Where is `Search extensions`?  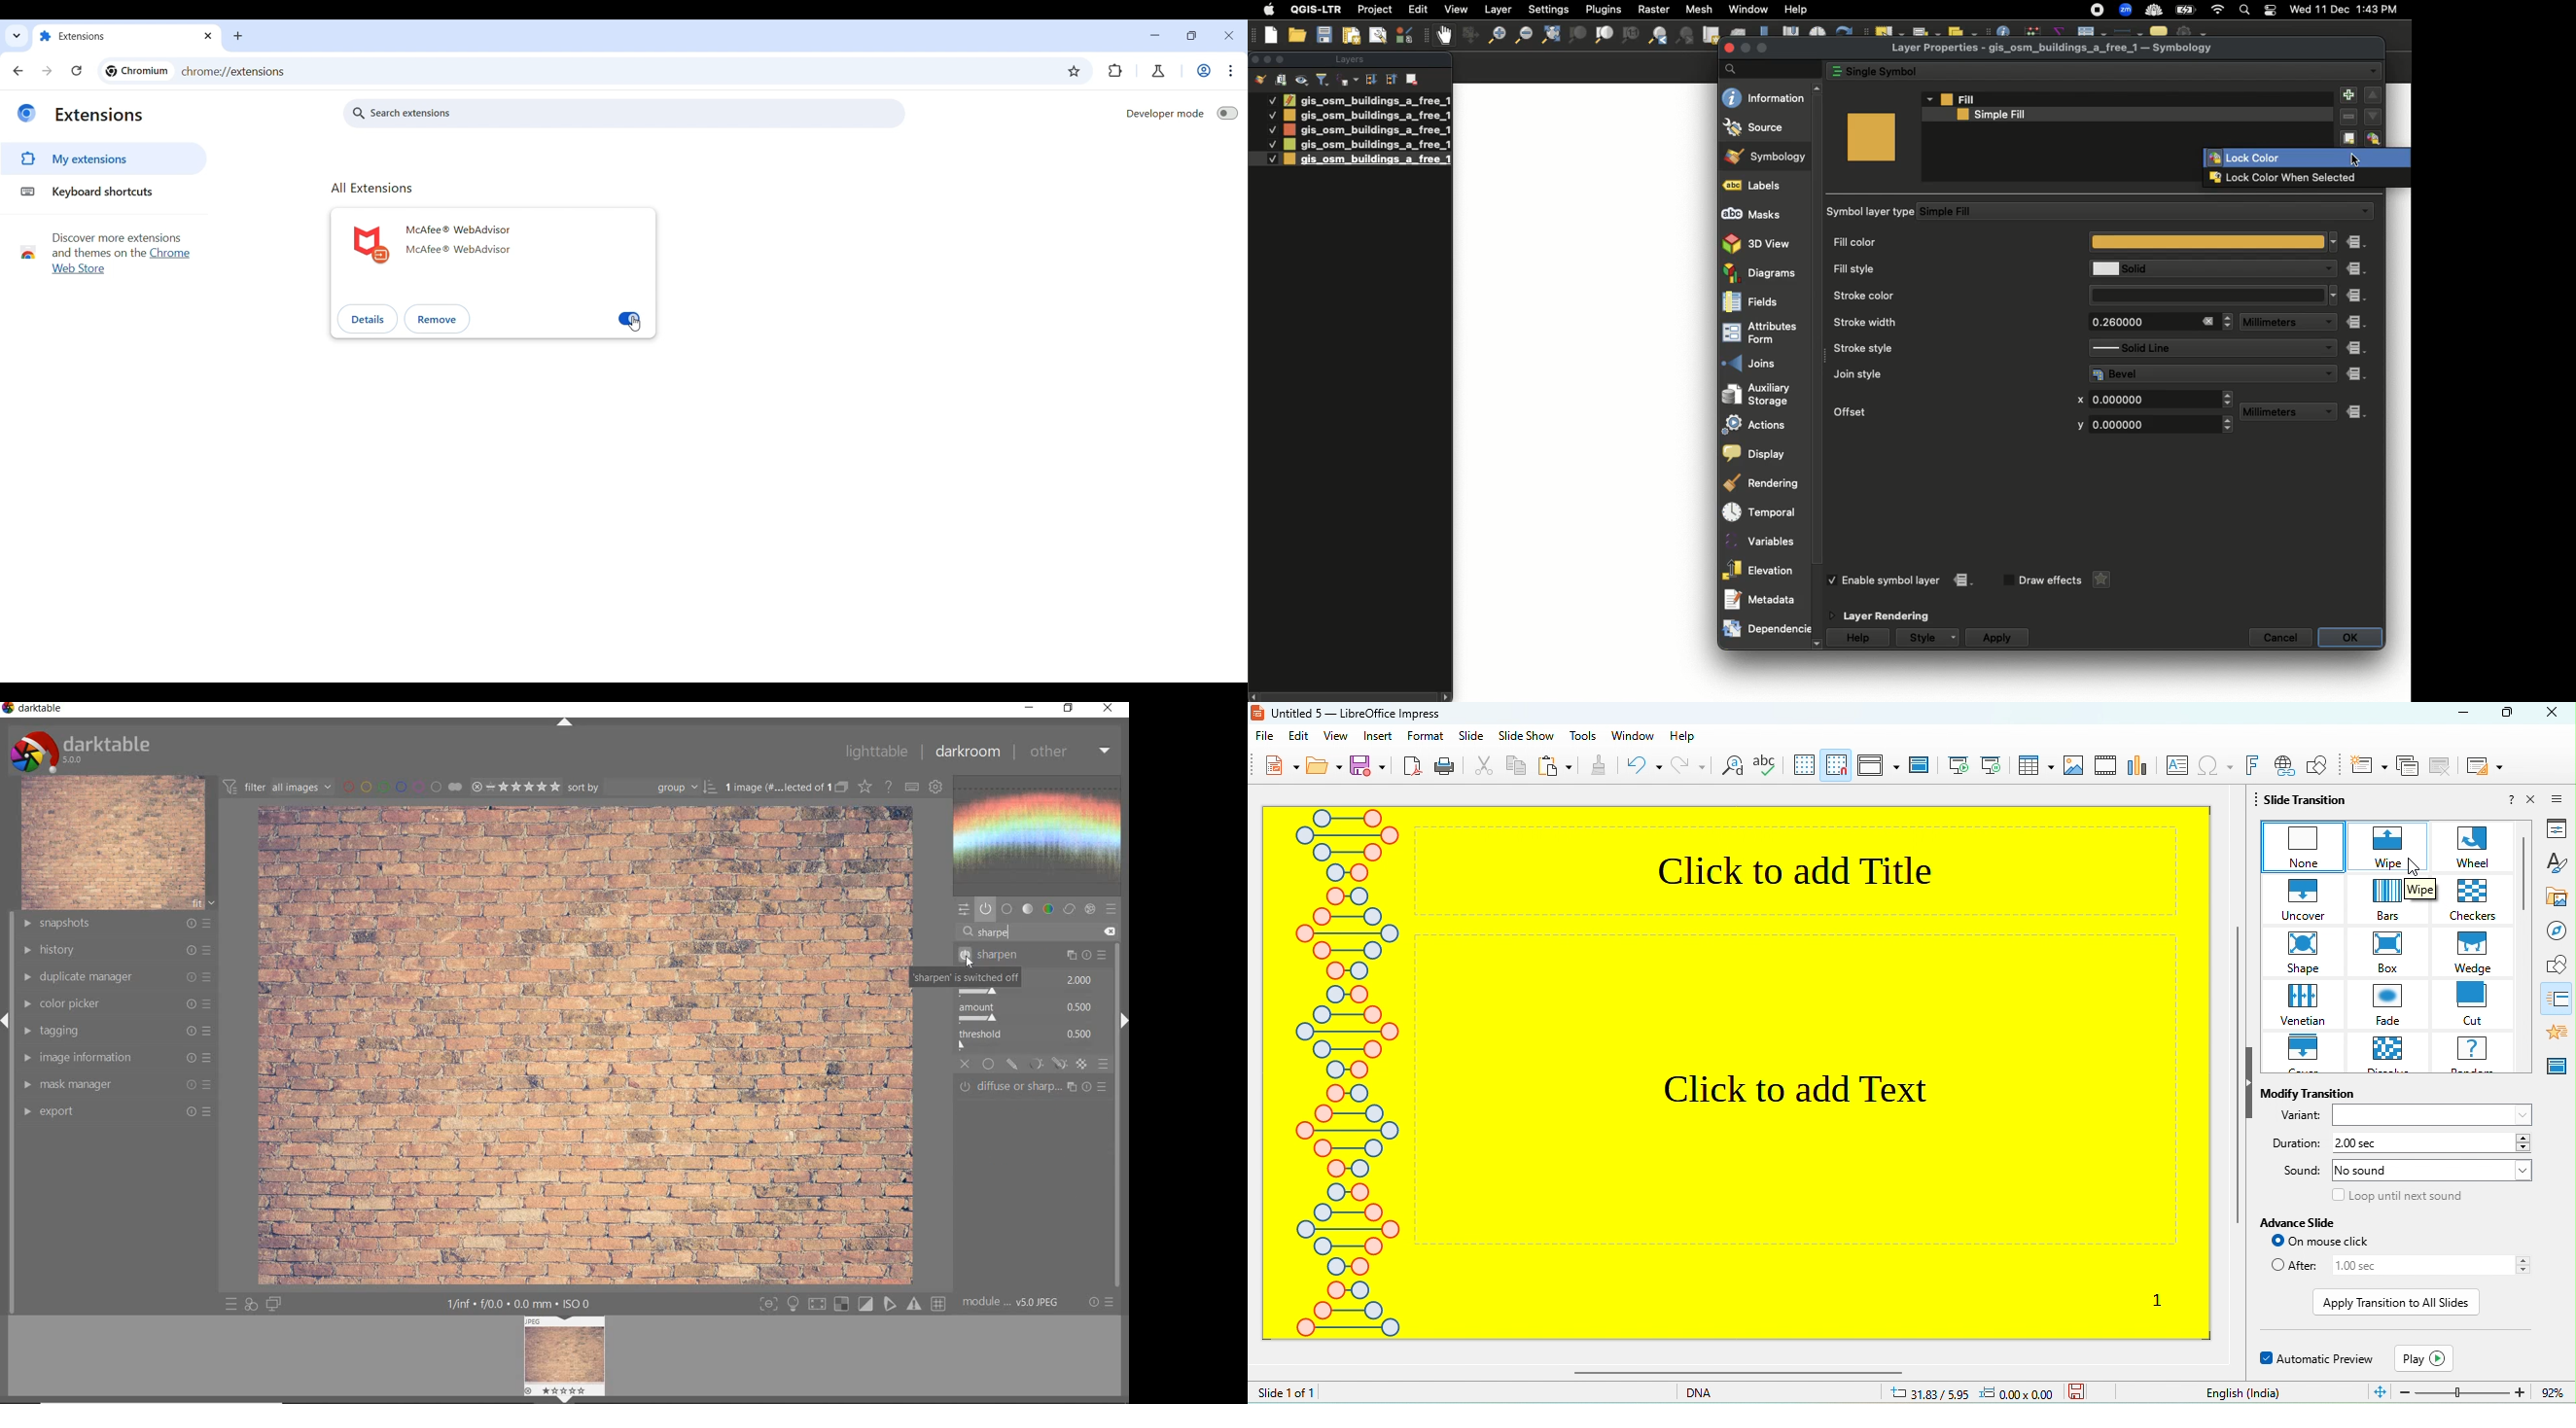 Search extensions is located at coordinates (625, 113).